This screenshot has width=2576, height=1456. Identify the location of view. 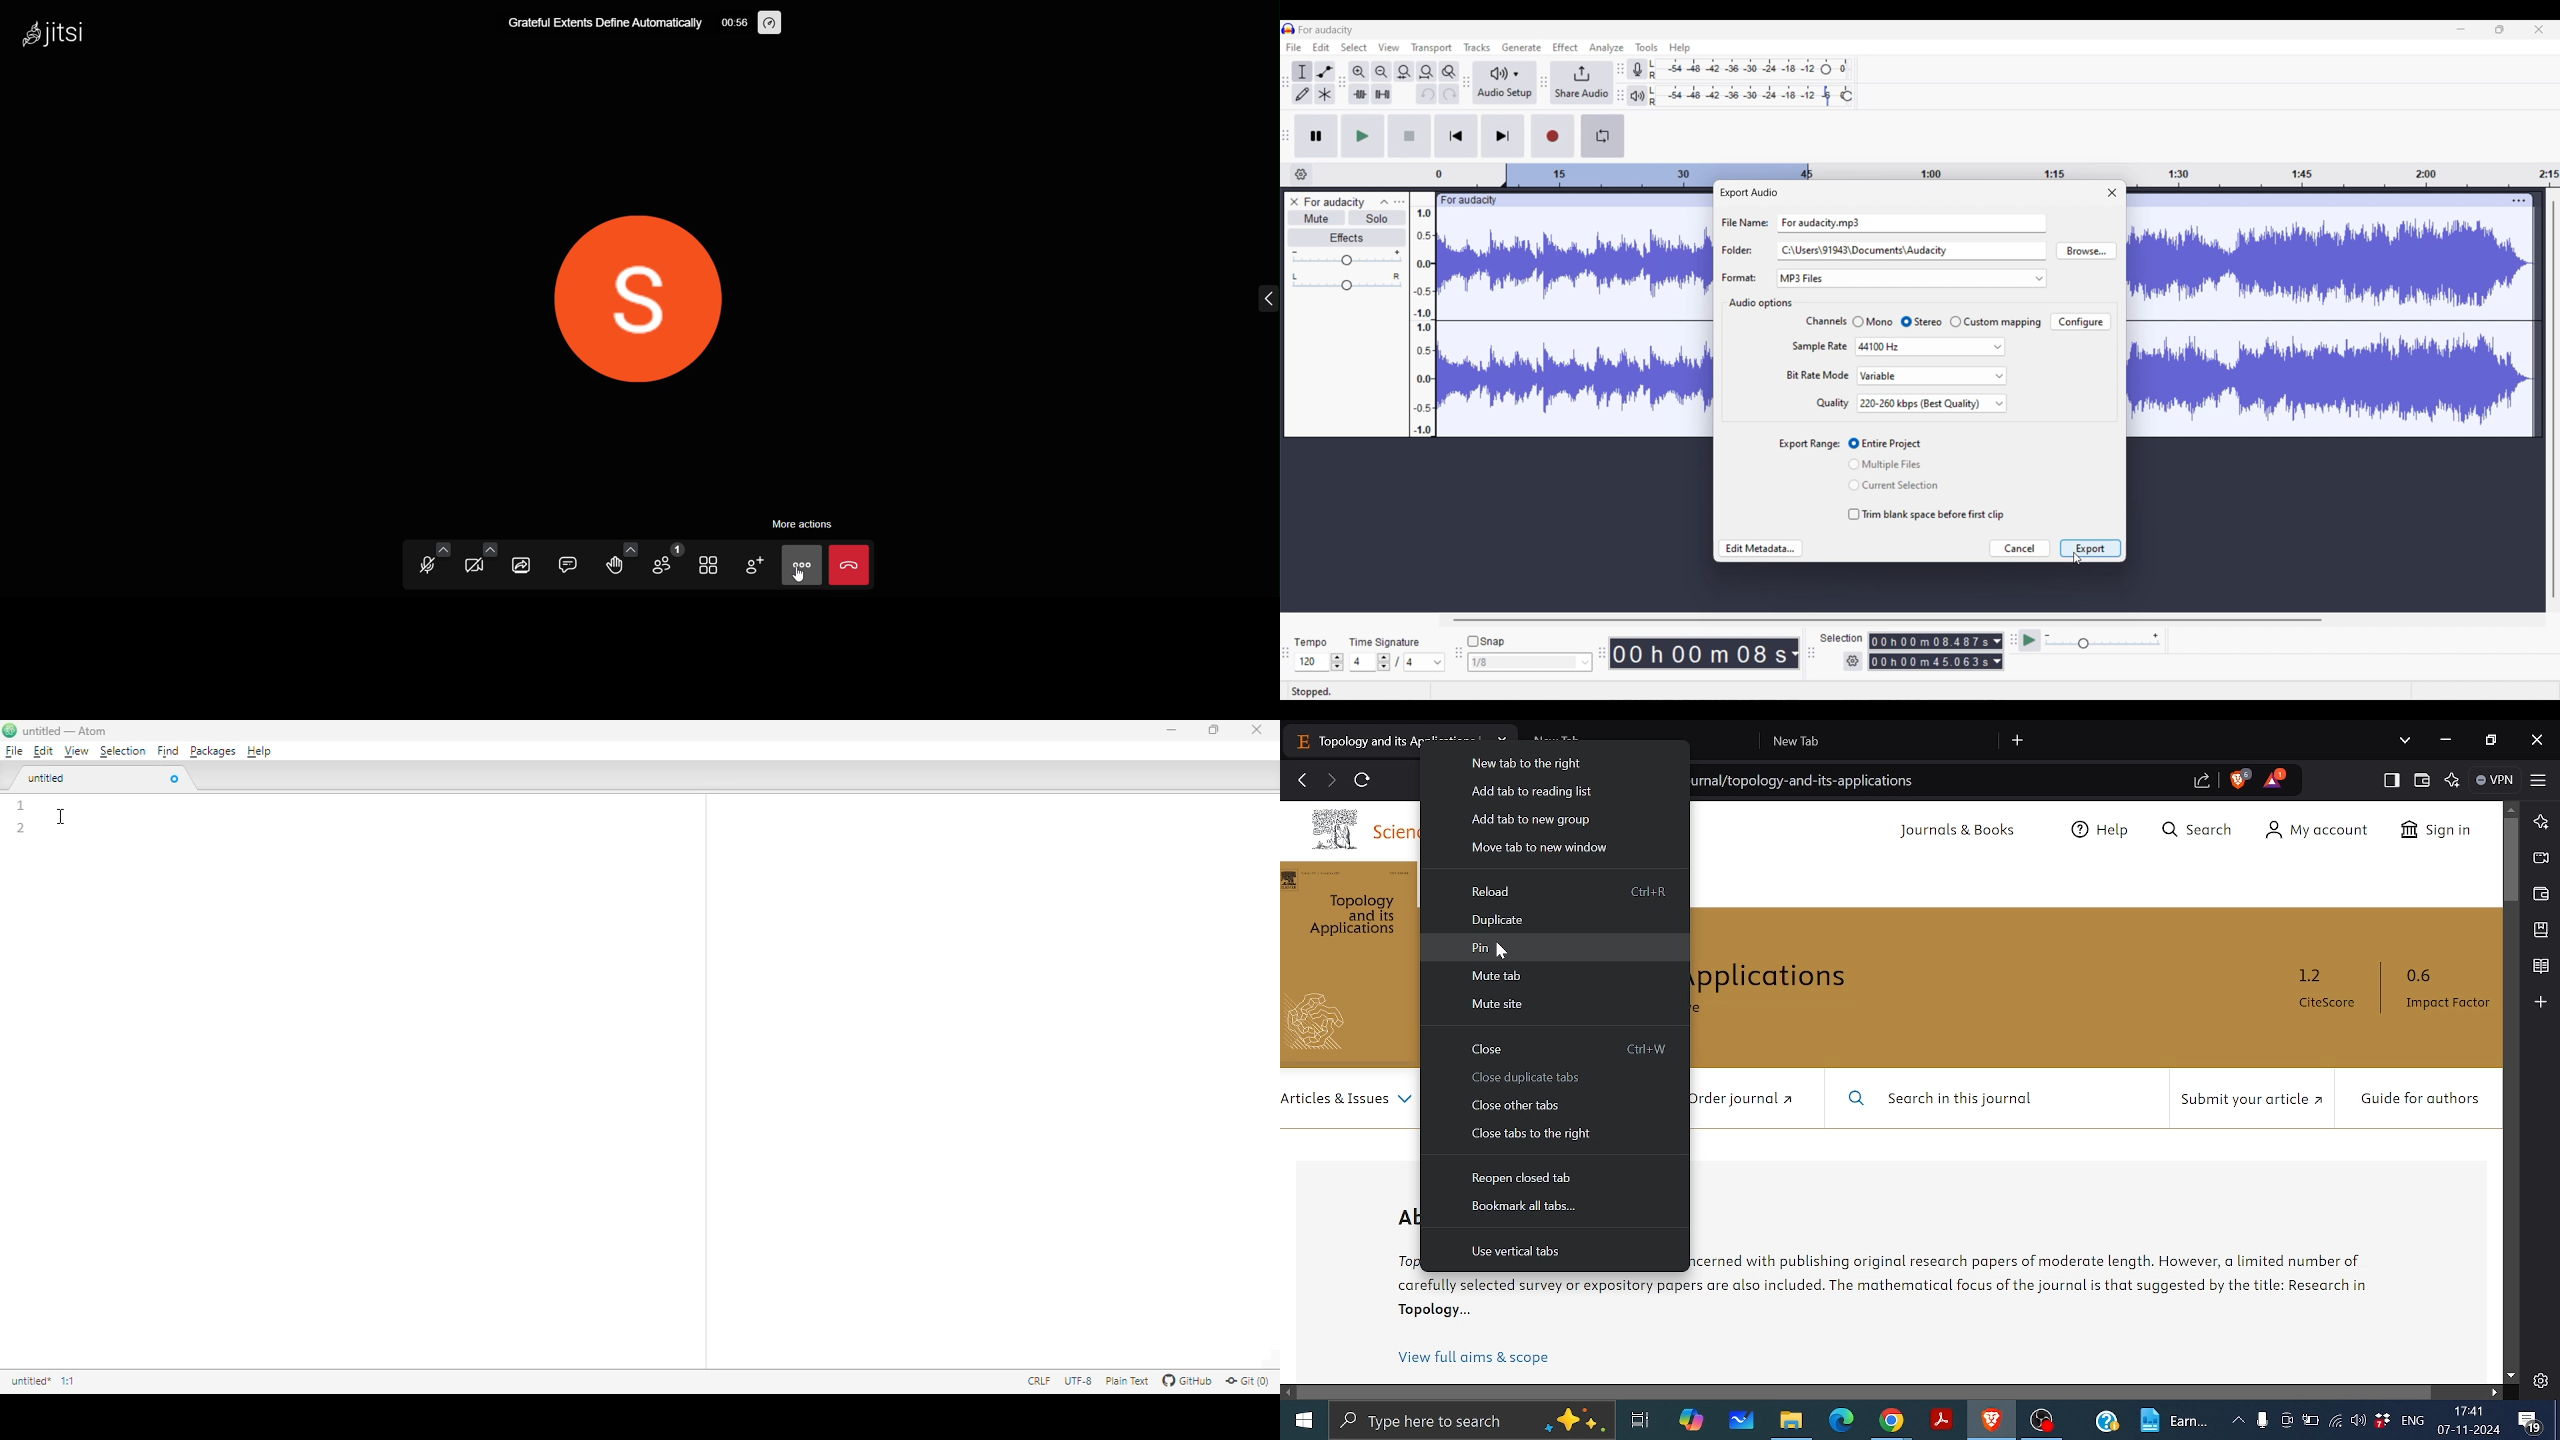
(76, 751).